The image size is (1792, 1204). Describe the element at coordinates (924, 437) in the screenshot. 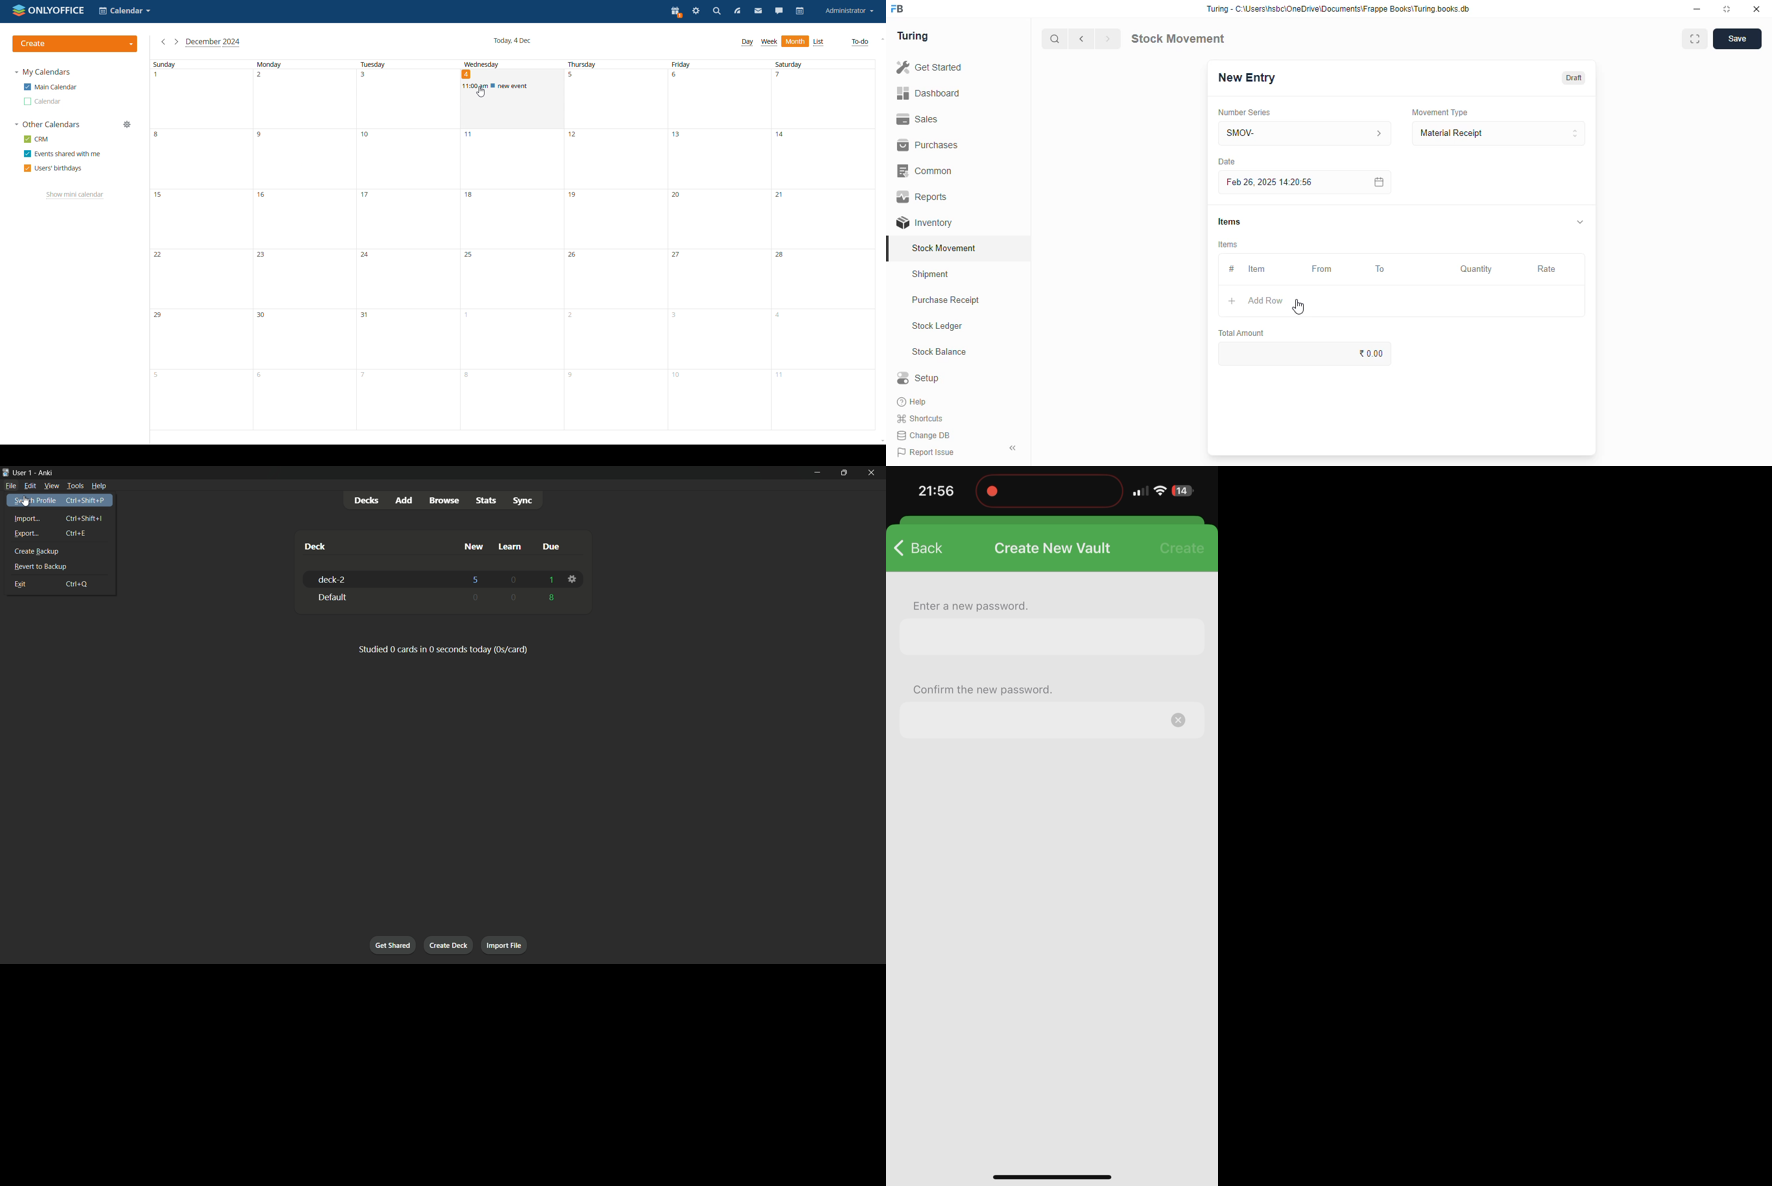

I see `change DB` at that location.